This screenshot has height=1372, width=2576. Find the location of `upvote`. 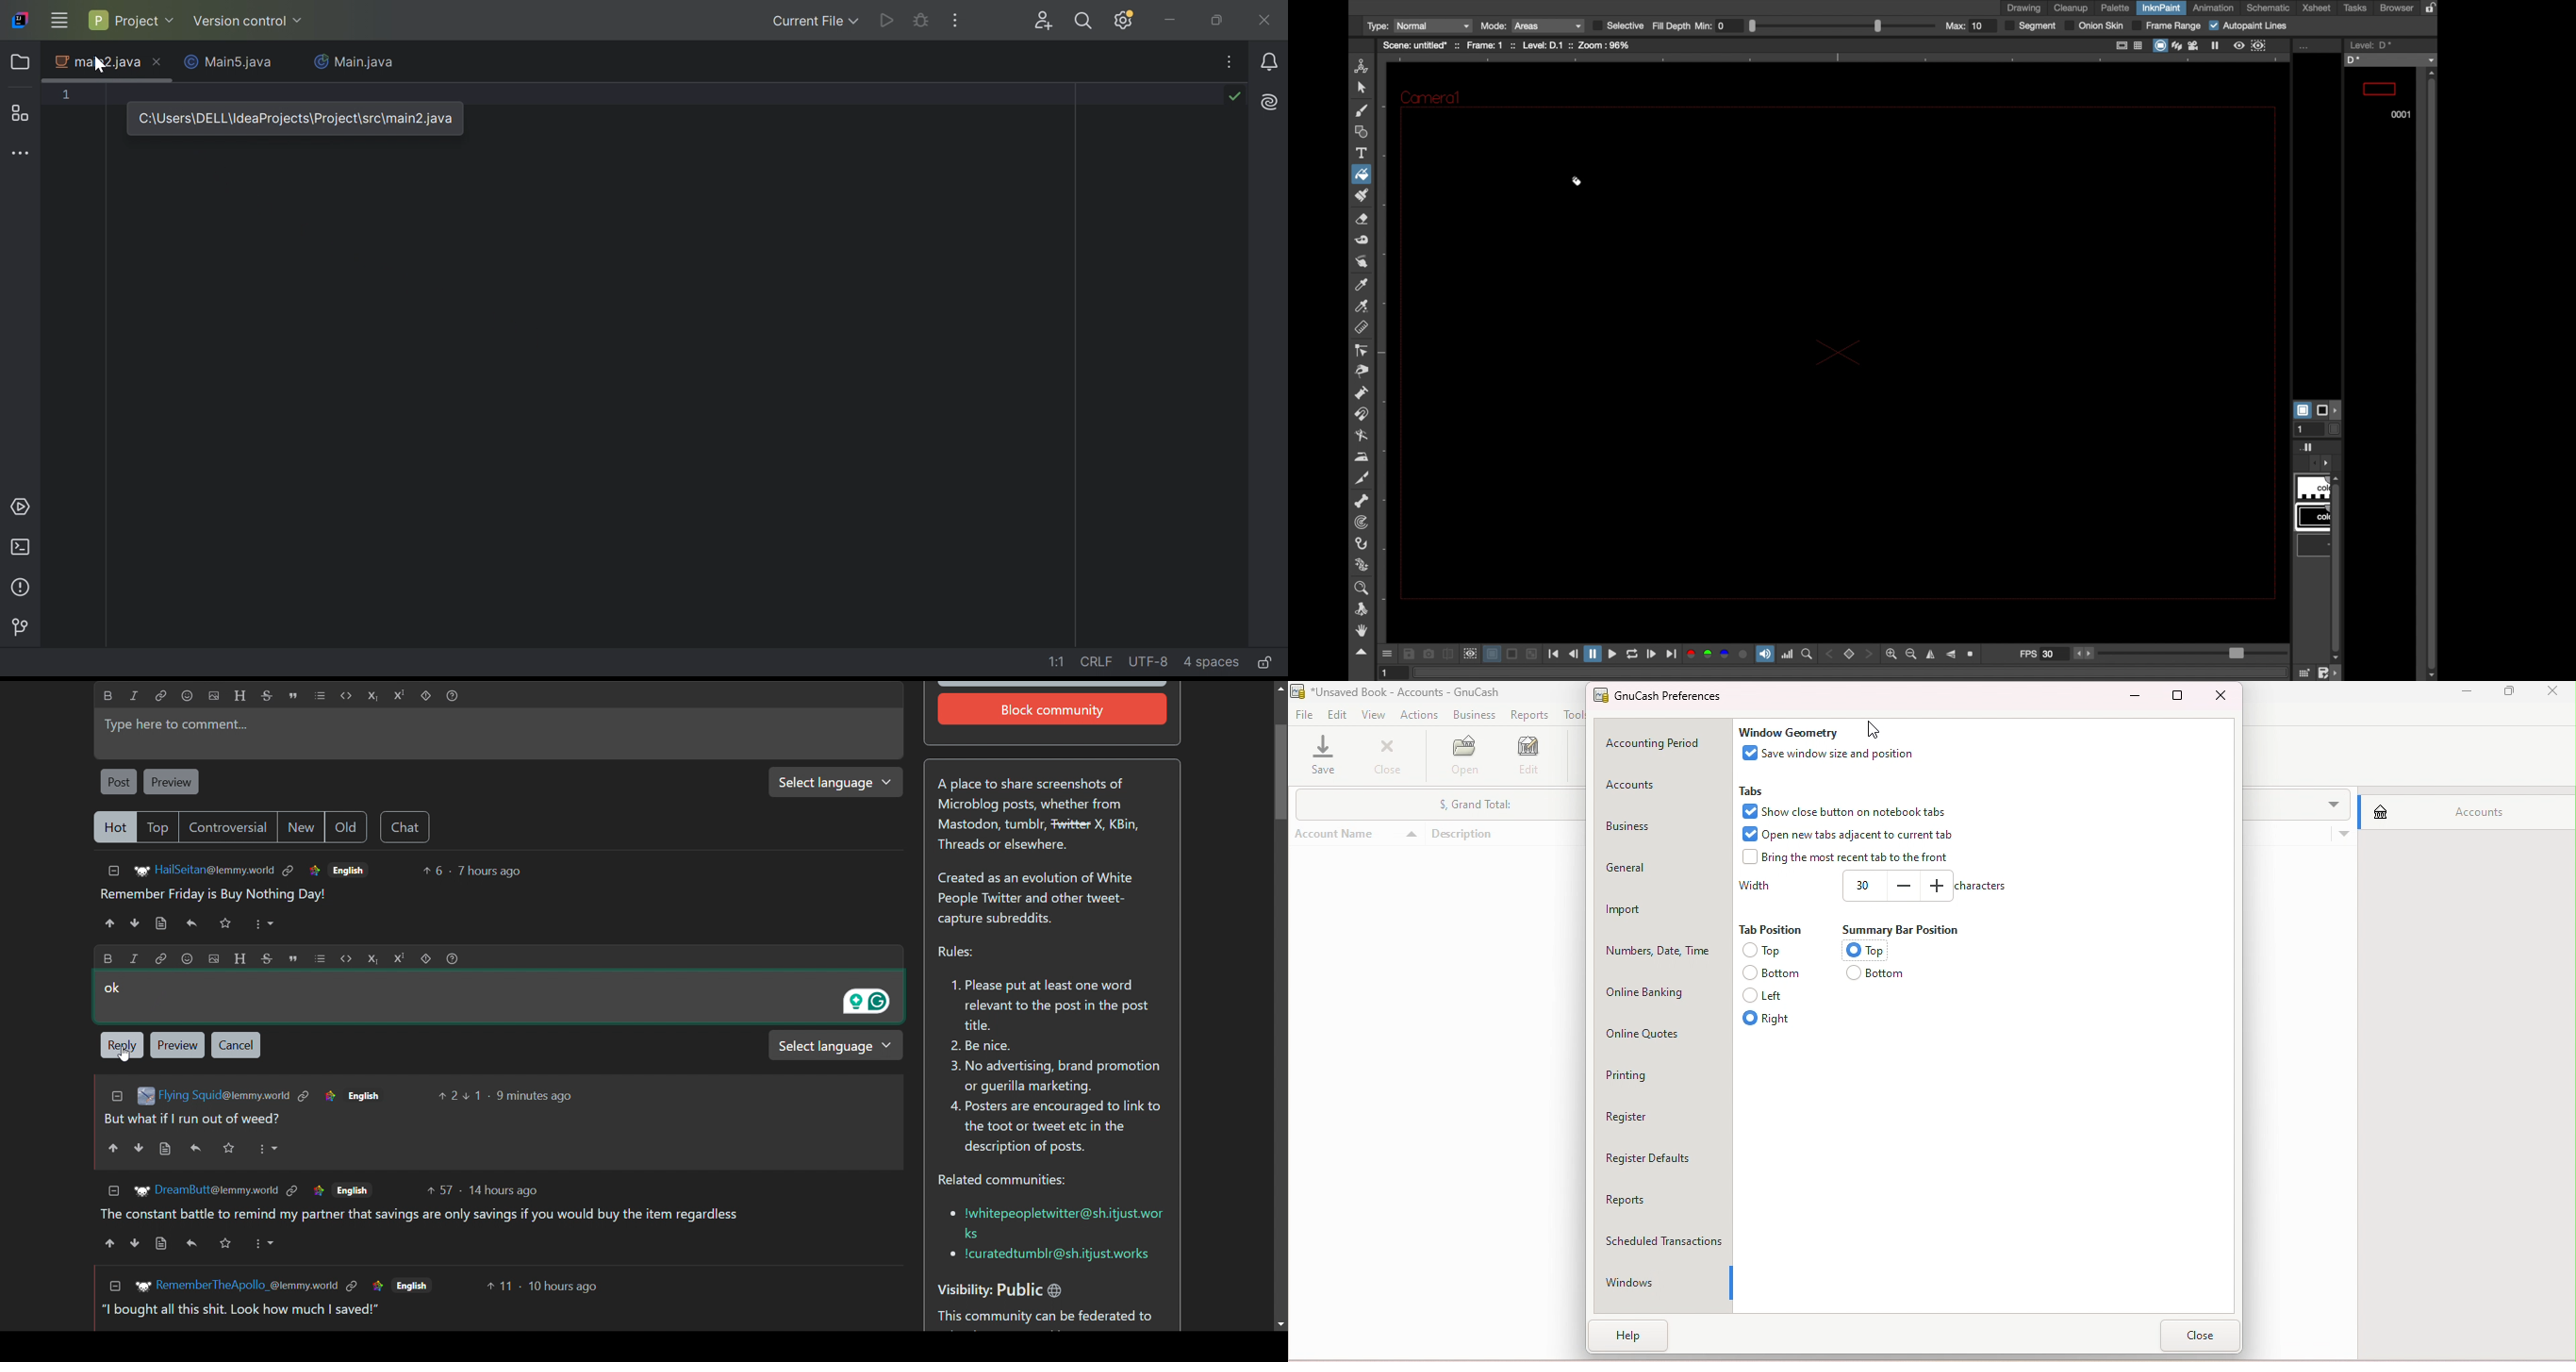

upvote is located at coordinates (105, 1245).